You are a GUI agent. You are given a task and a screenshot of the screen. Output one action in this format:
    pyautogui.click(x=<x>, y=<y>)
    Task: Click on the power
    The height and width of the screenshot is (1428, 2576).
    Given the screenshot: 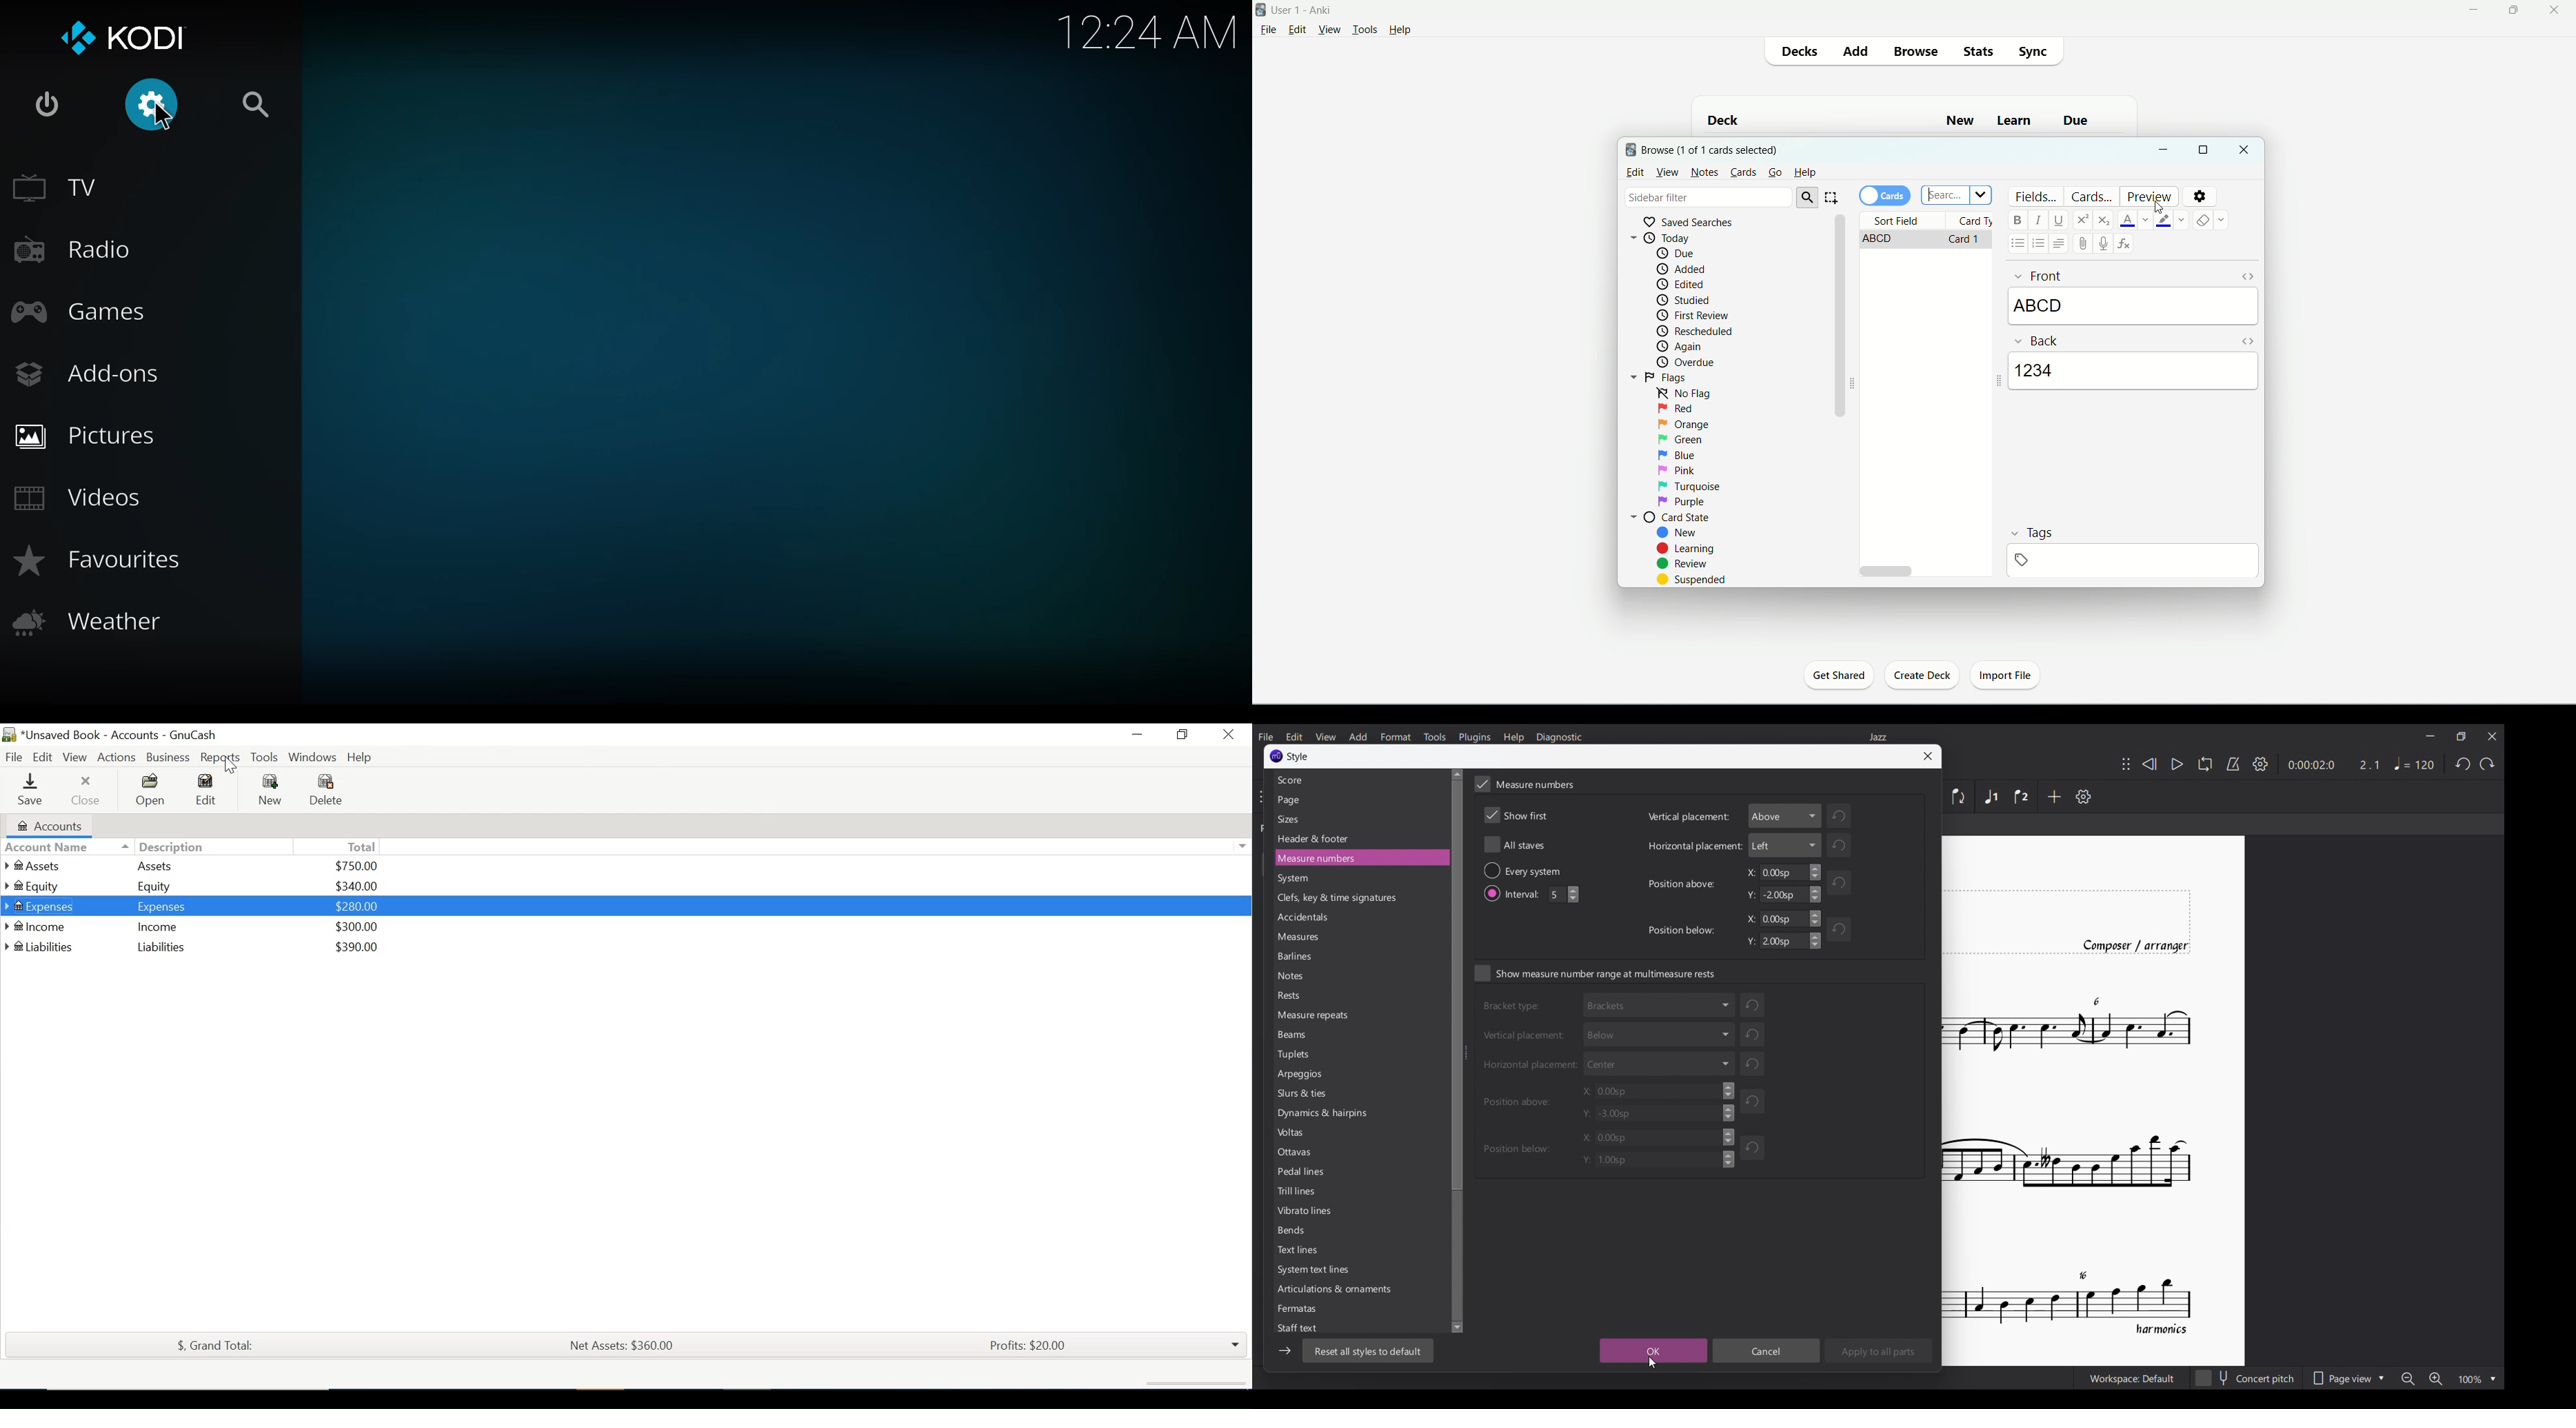 What is the action you would take?
    pyautogui.click(x=45, y=106)
    